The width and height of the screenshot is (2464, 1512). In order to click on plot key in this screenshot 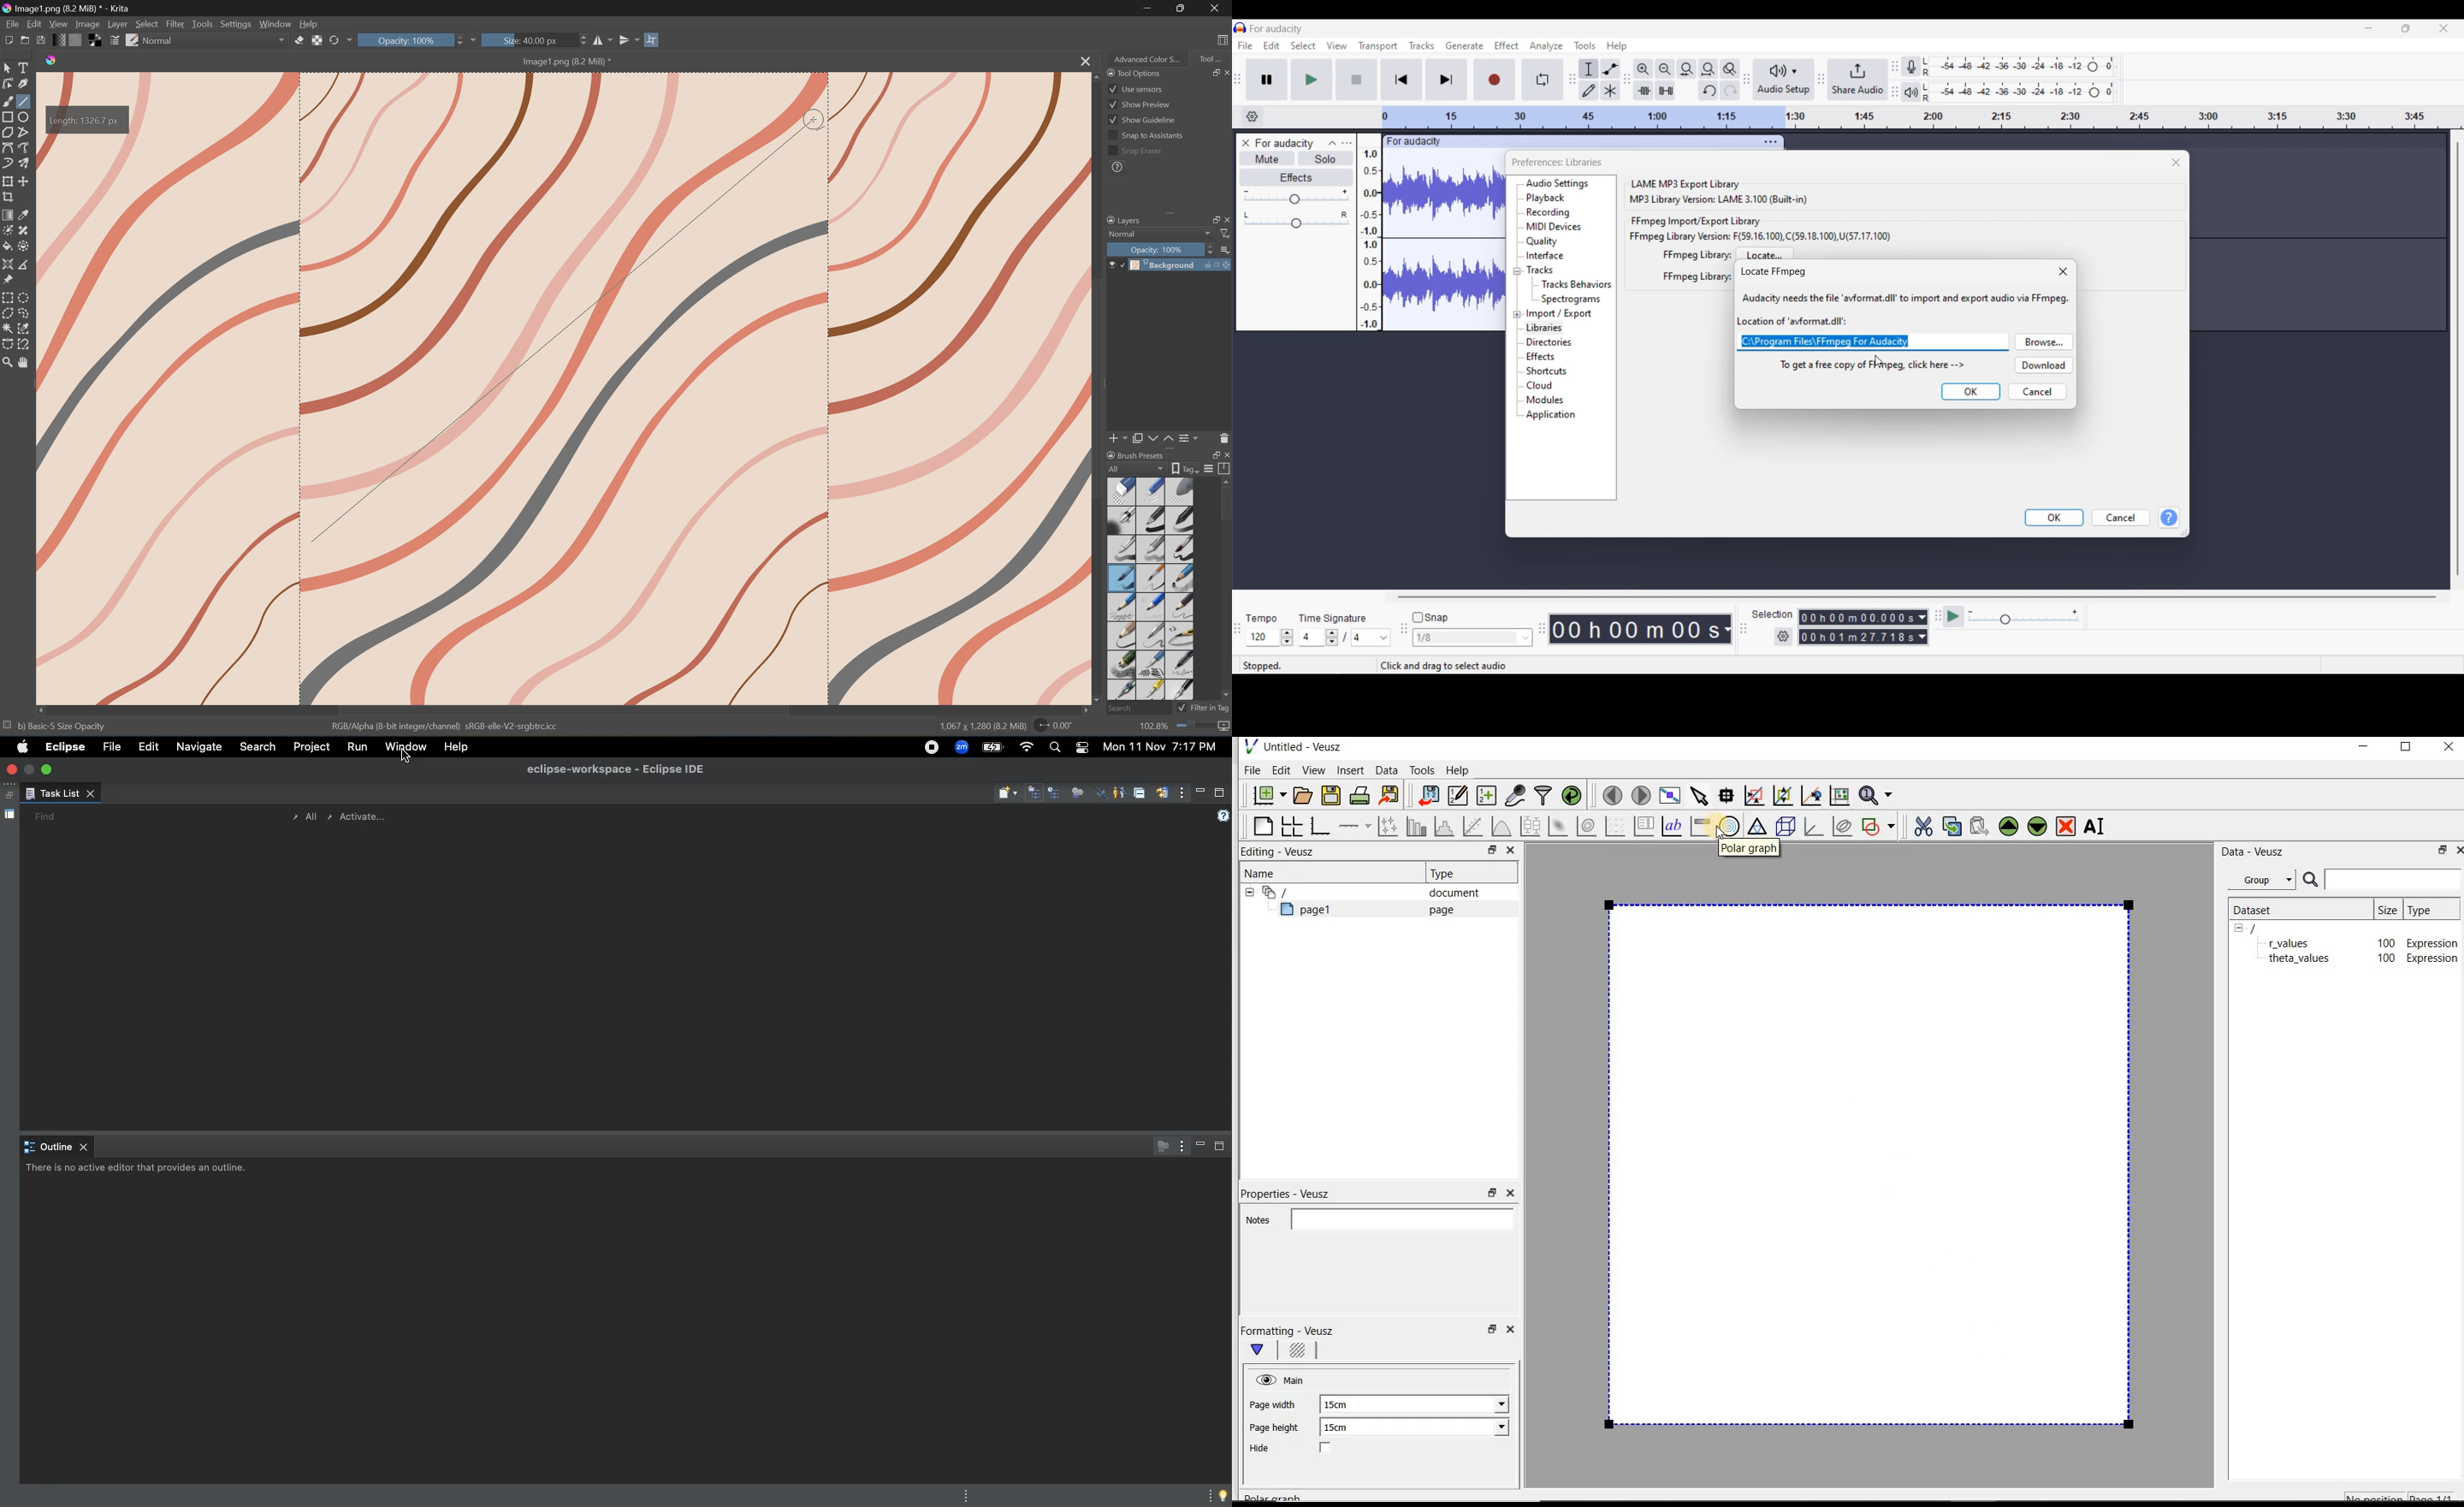, I will do `click(1645, 826)`.